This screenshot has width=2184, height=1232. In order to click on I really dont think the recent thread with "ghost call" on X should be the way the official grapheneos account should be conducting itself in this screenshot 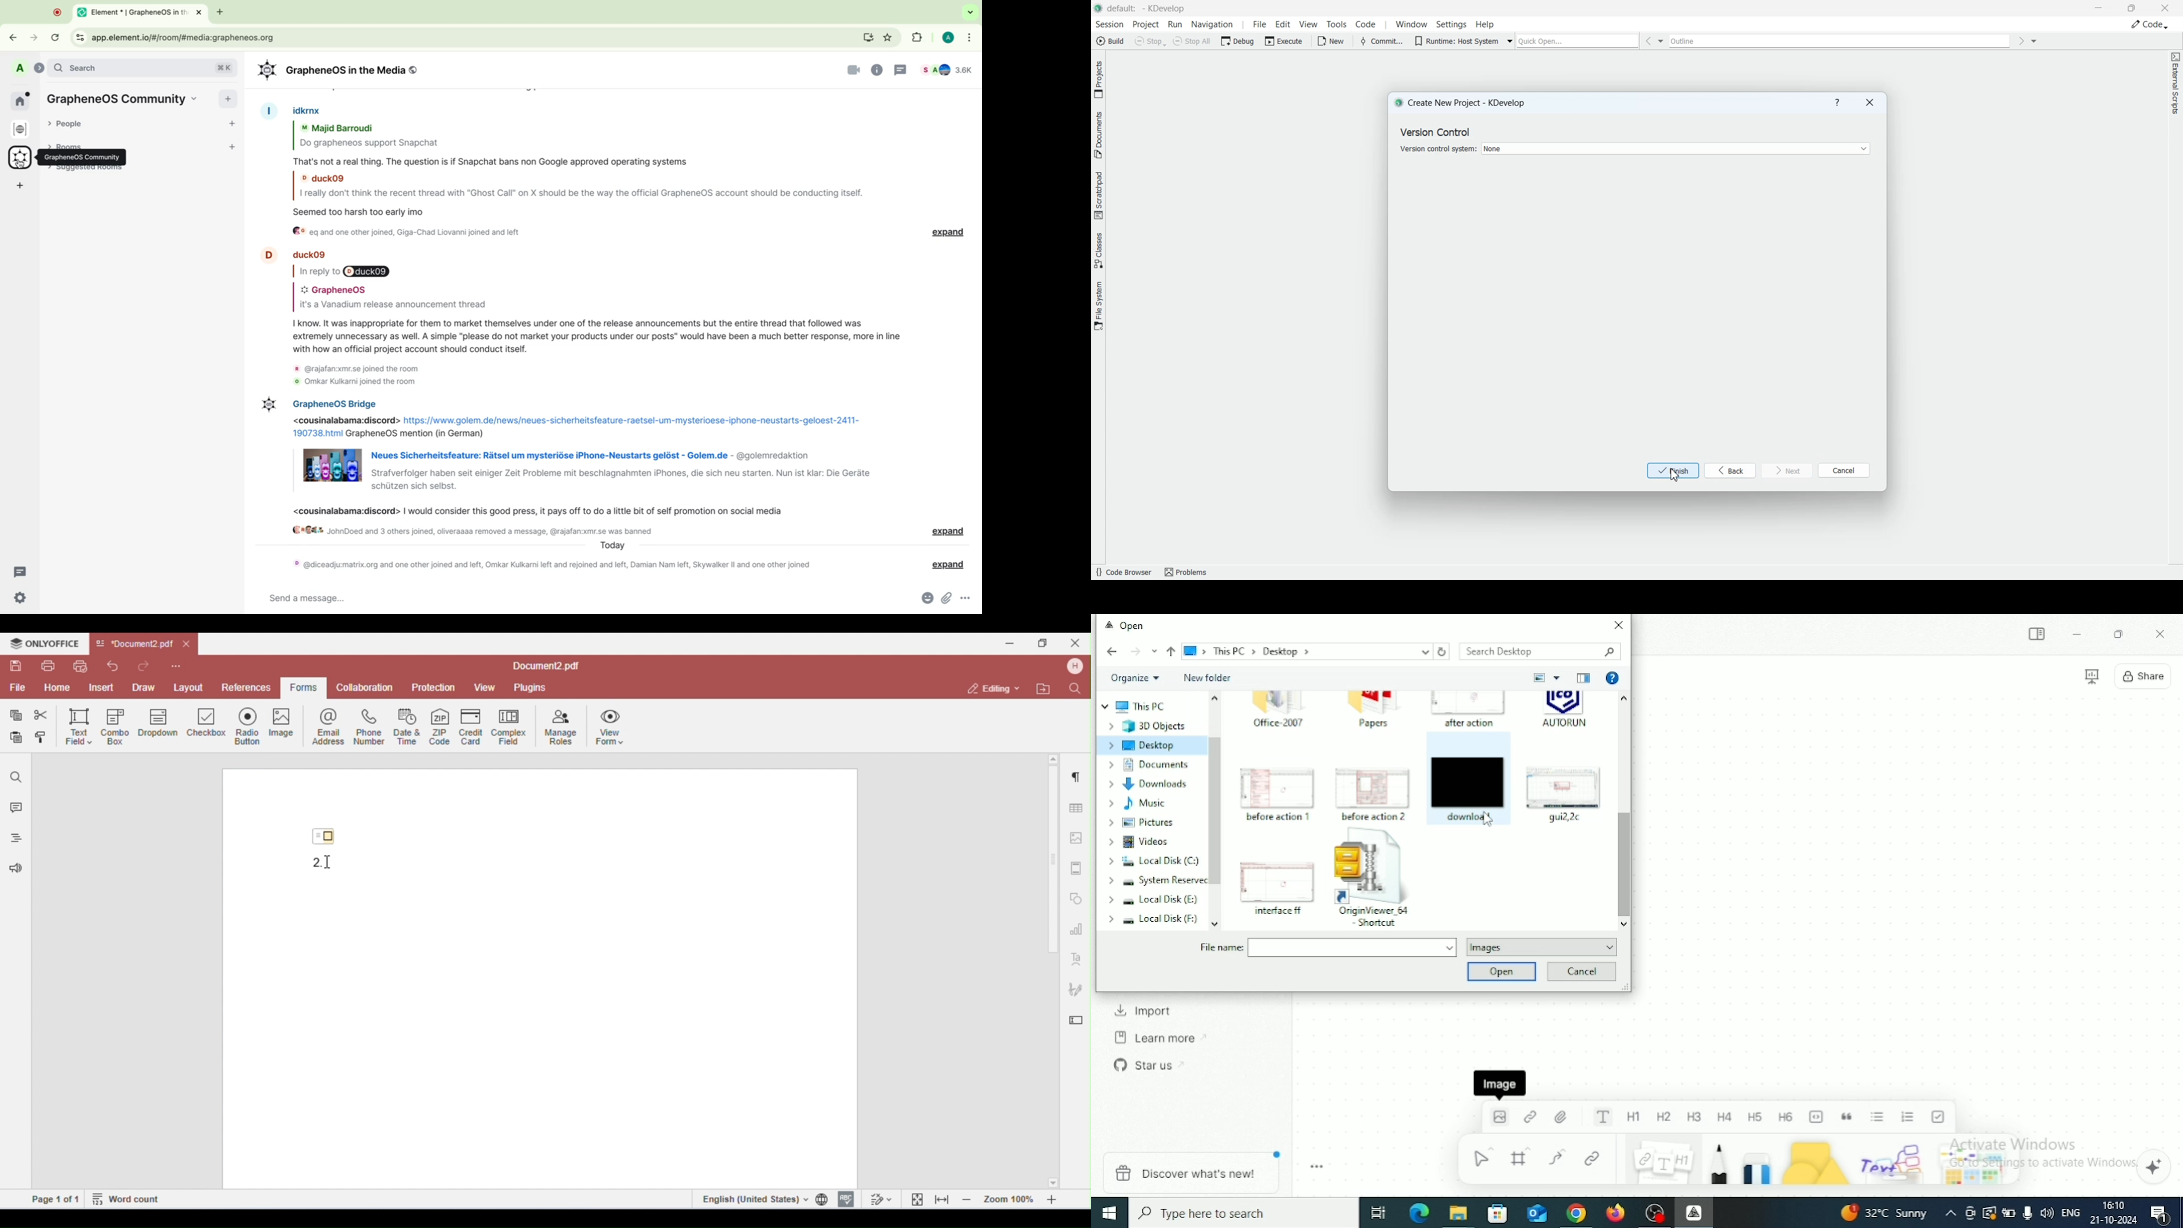, I will do `click(583, 192)`.